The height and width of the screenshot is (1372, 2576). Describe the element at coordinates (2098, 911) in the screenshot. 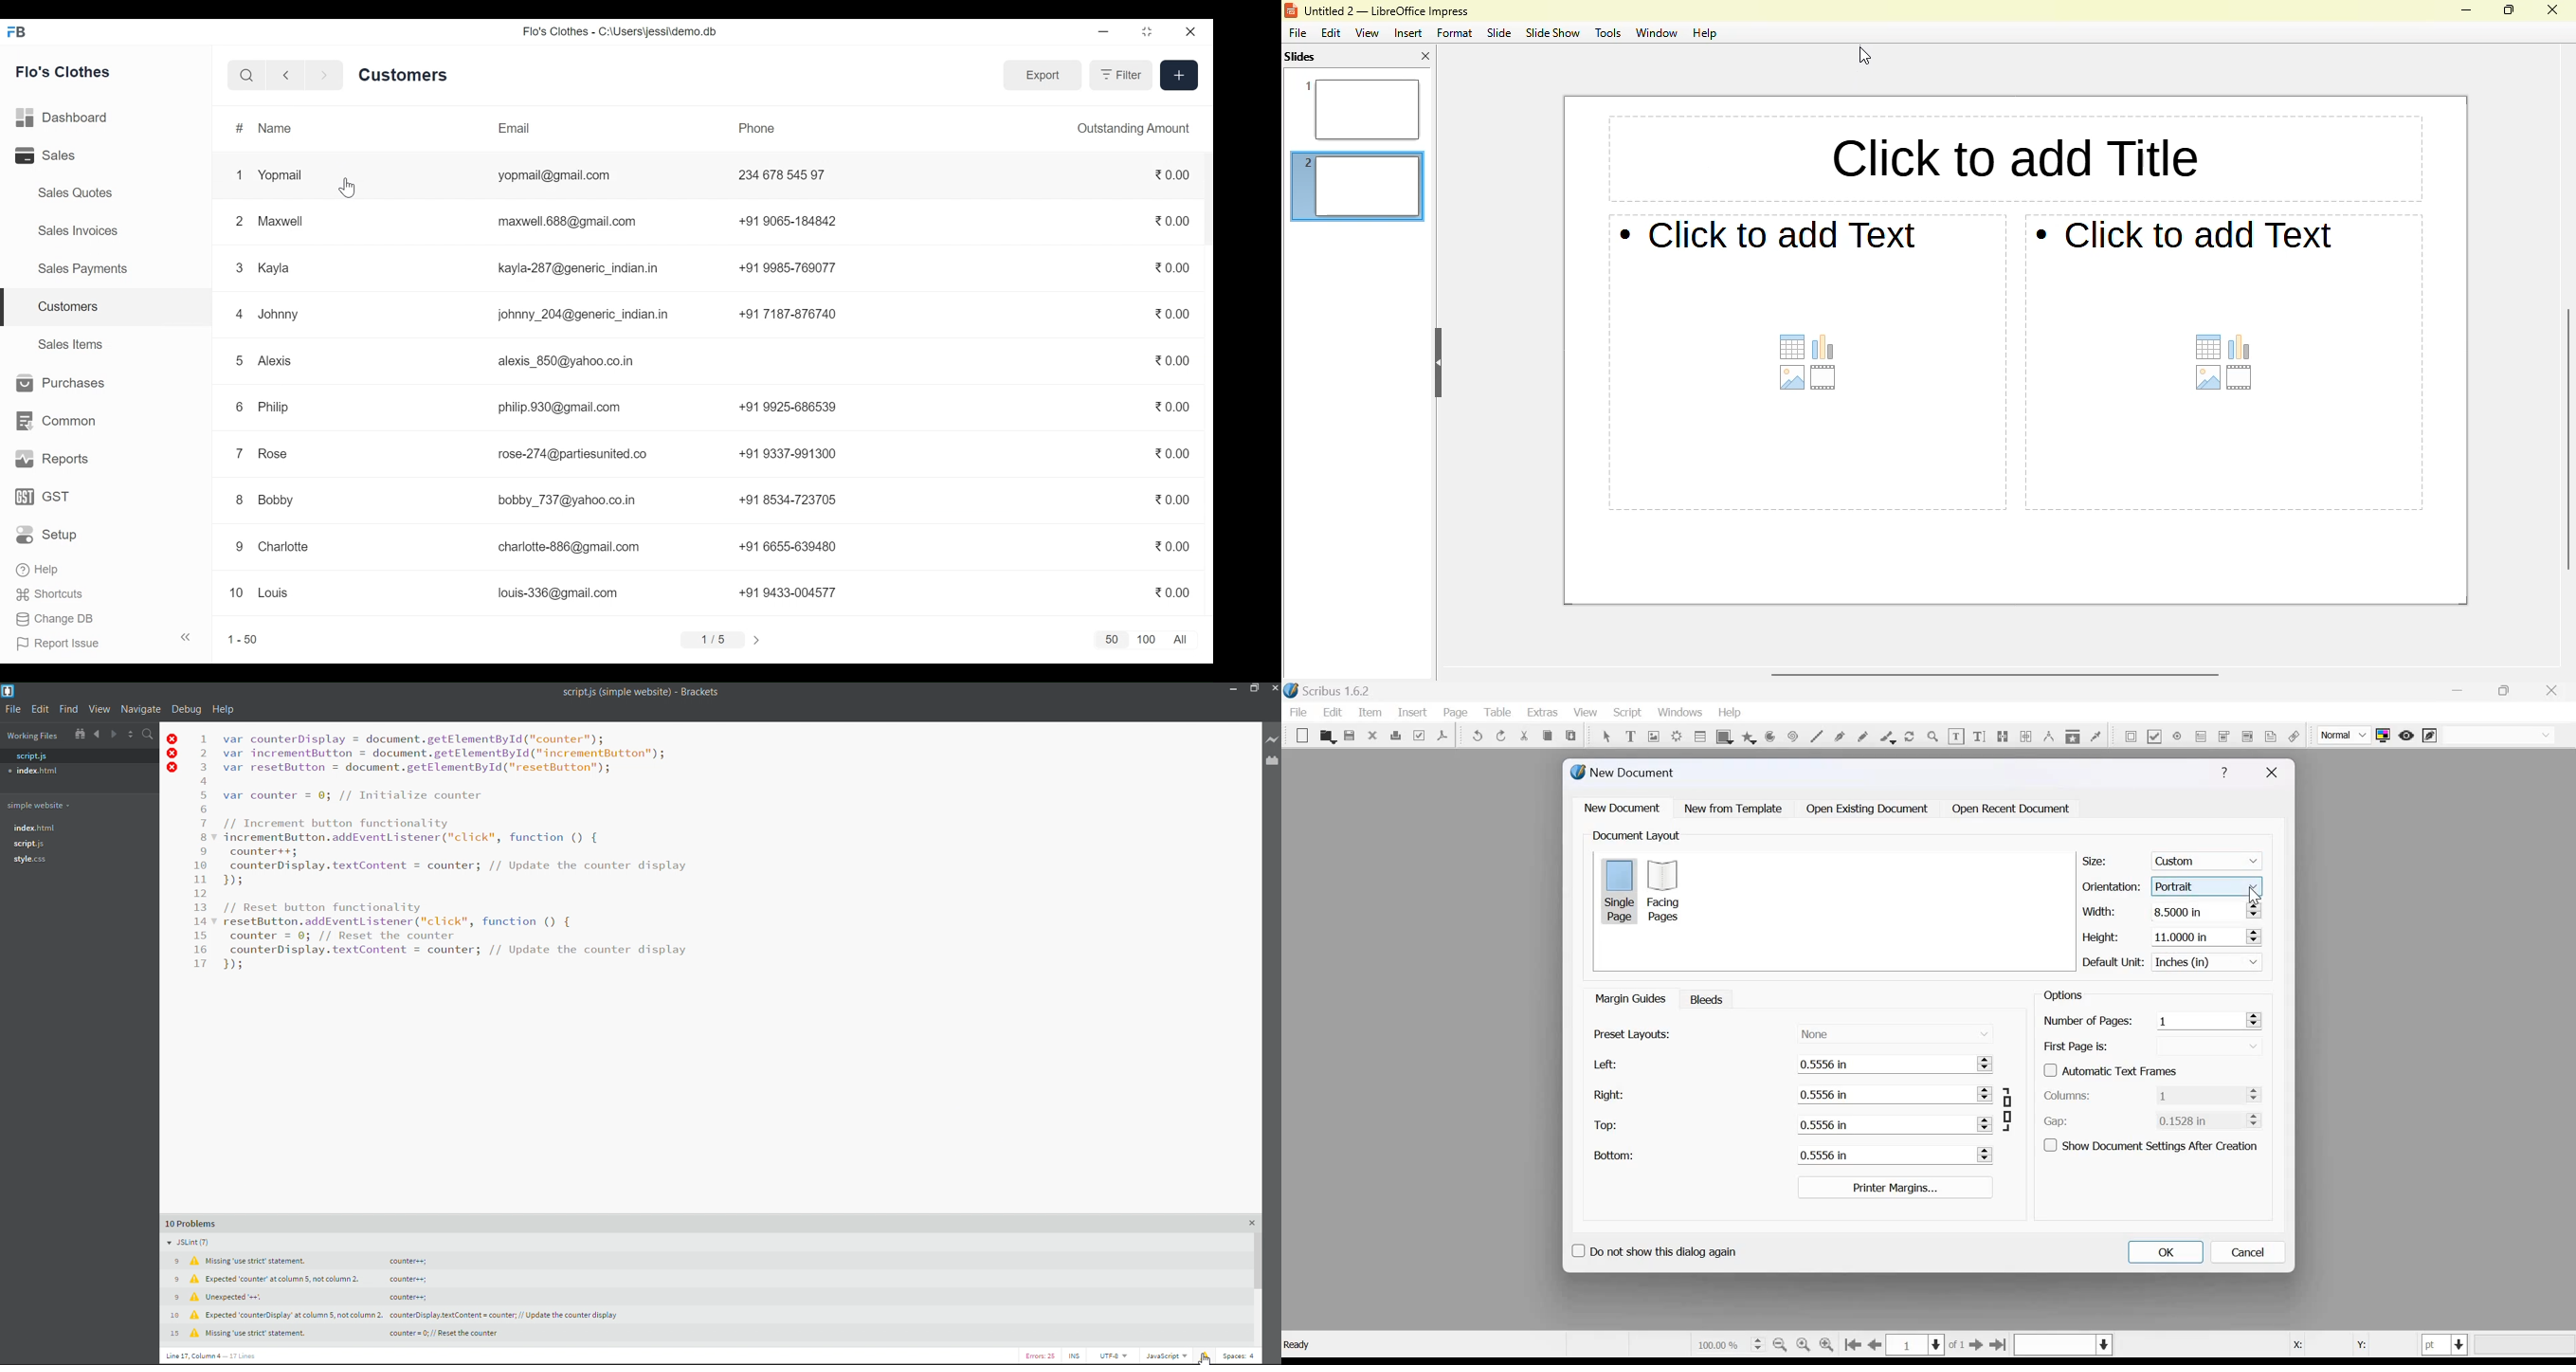

I see `Width: ` at that location.